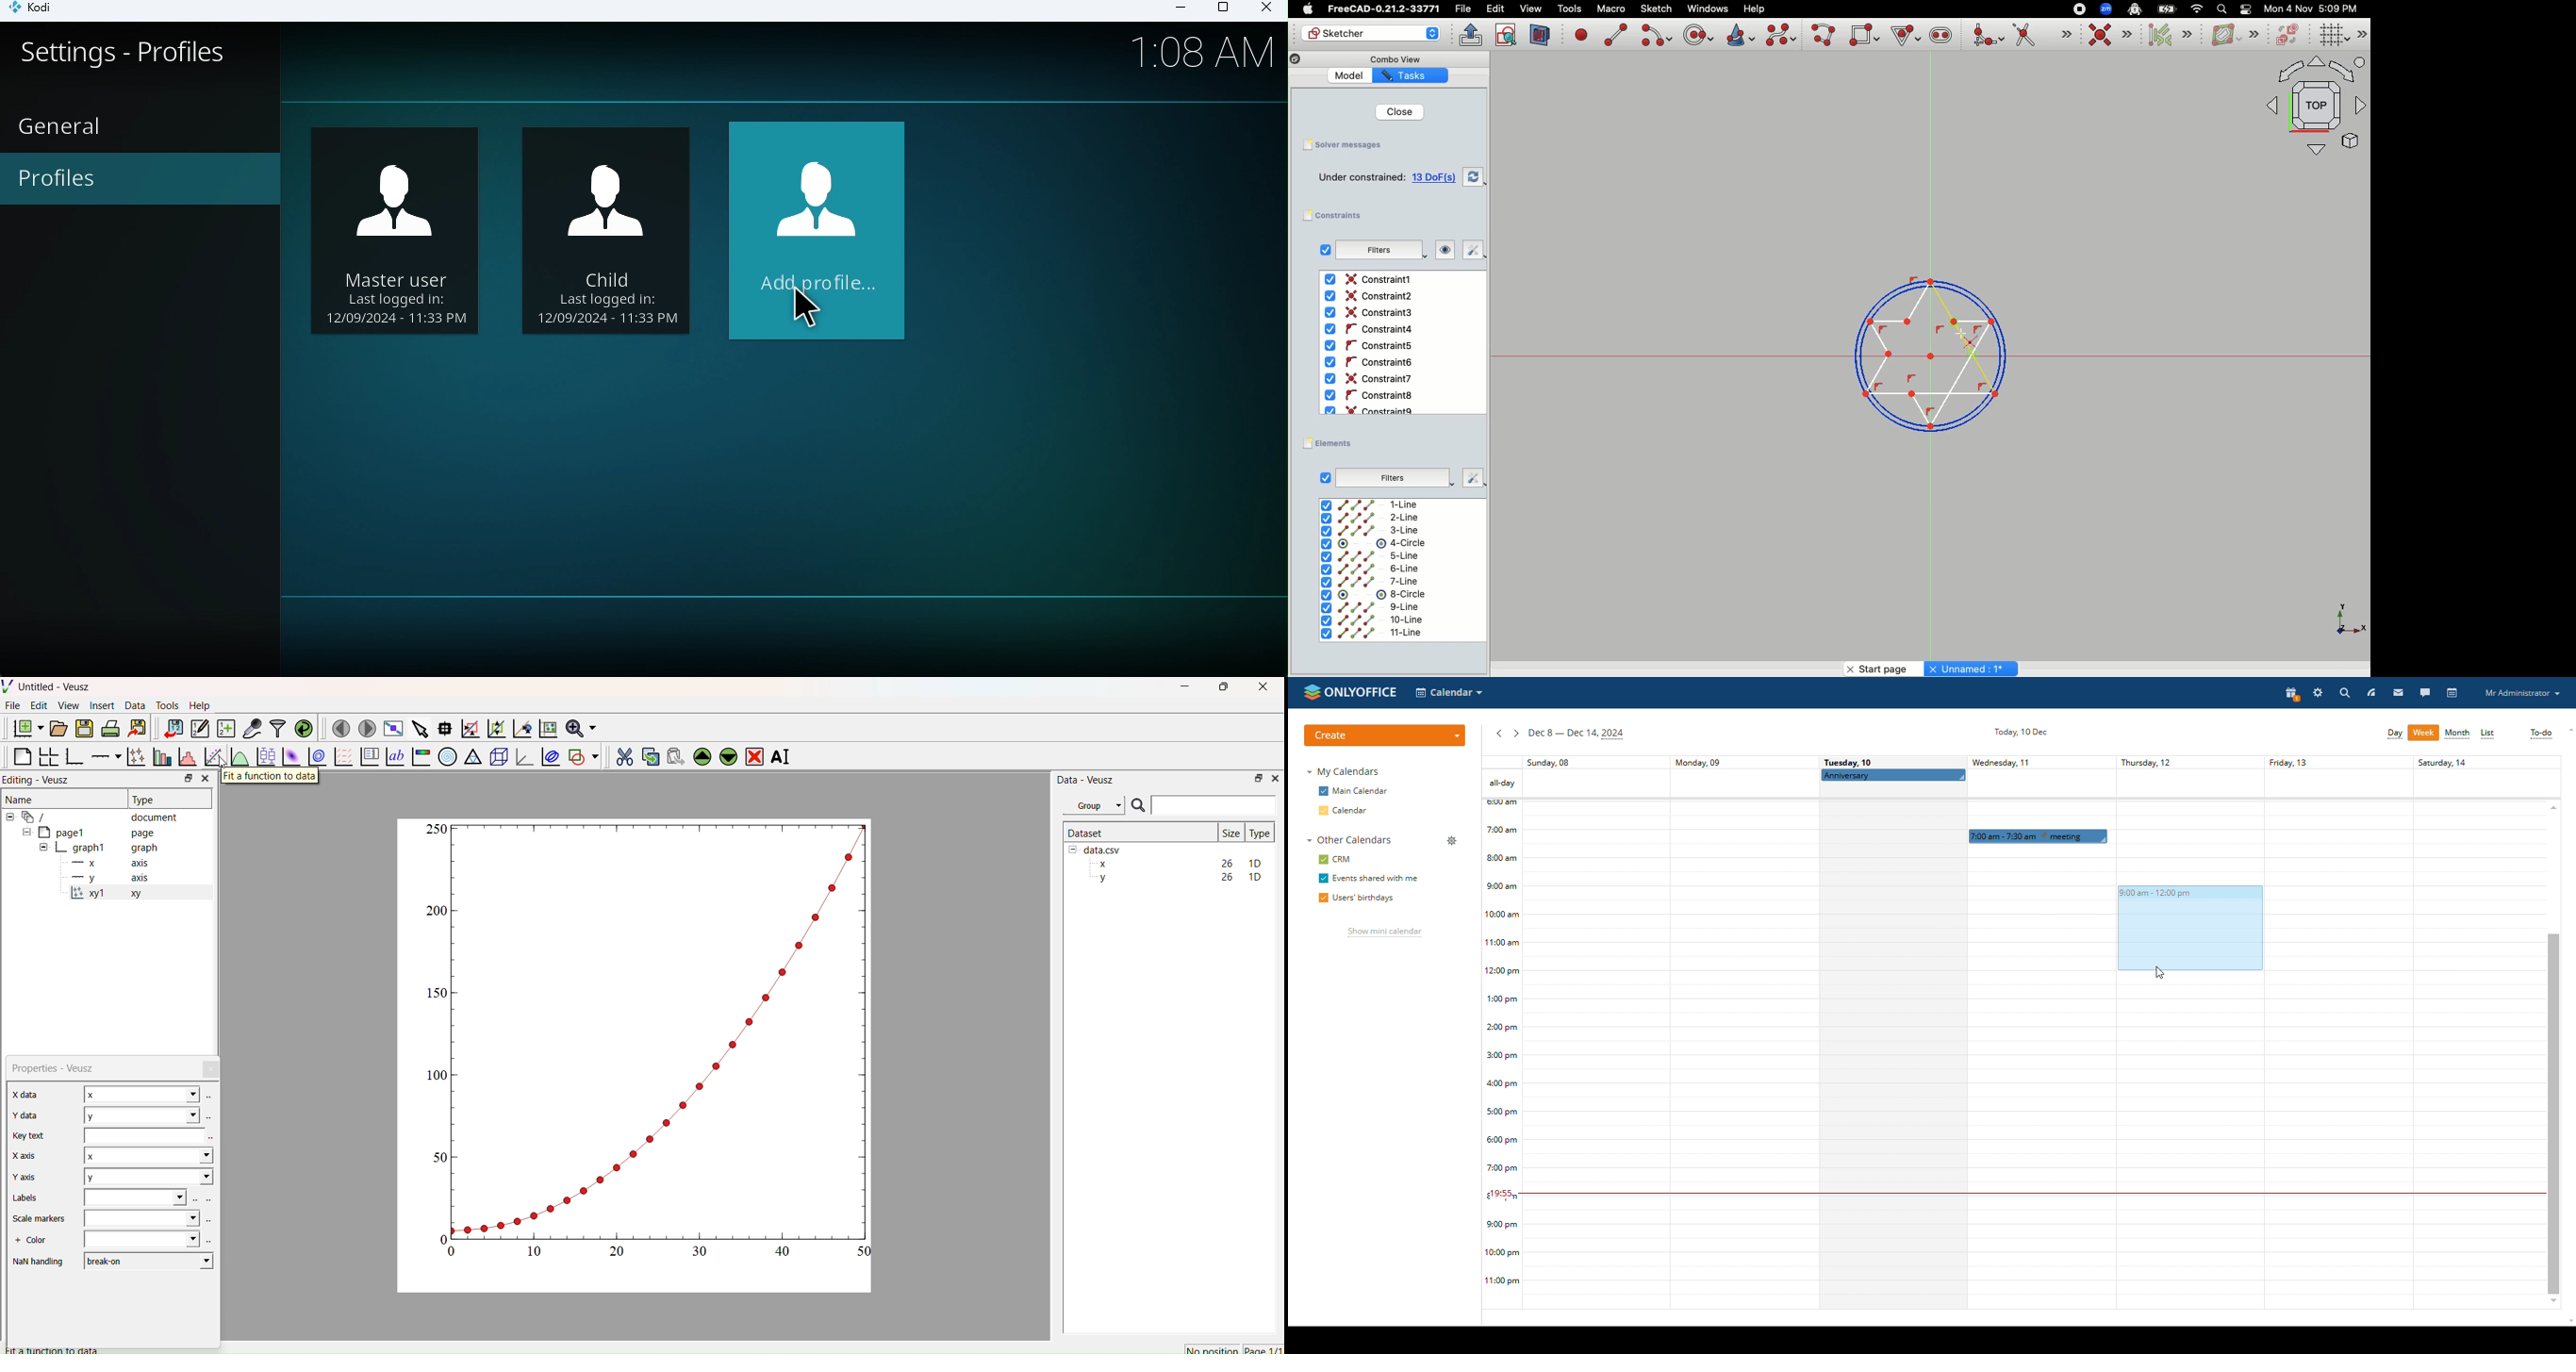 The width and height of the screenshot is (2576, 1372). Describe the element at coordinates (606, 229) in the screenshot. I see `Master user` at that location.